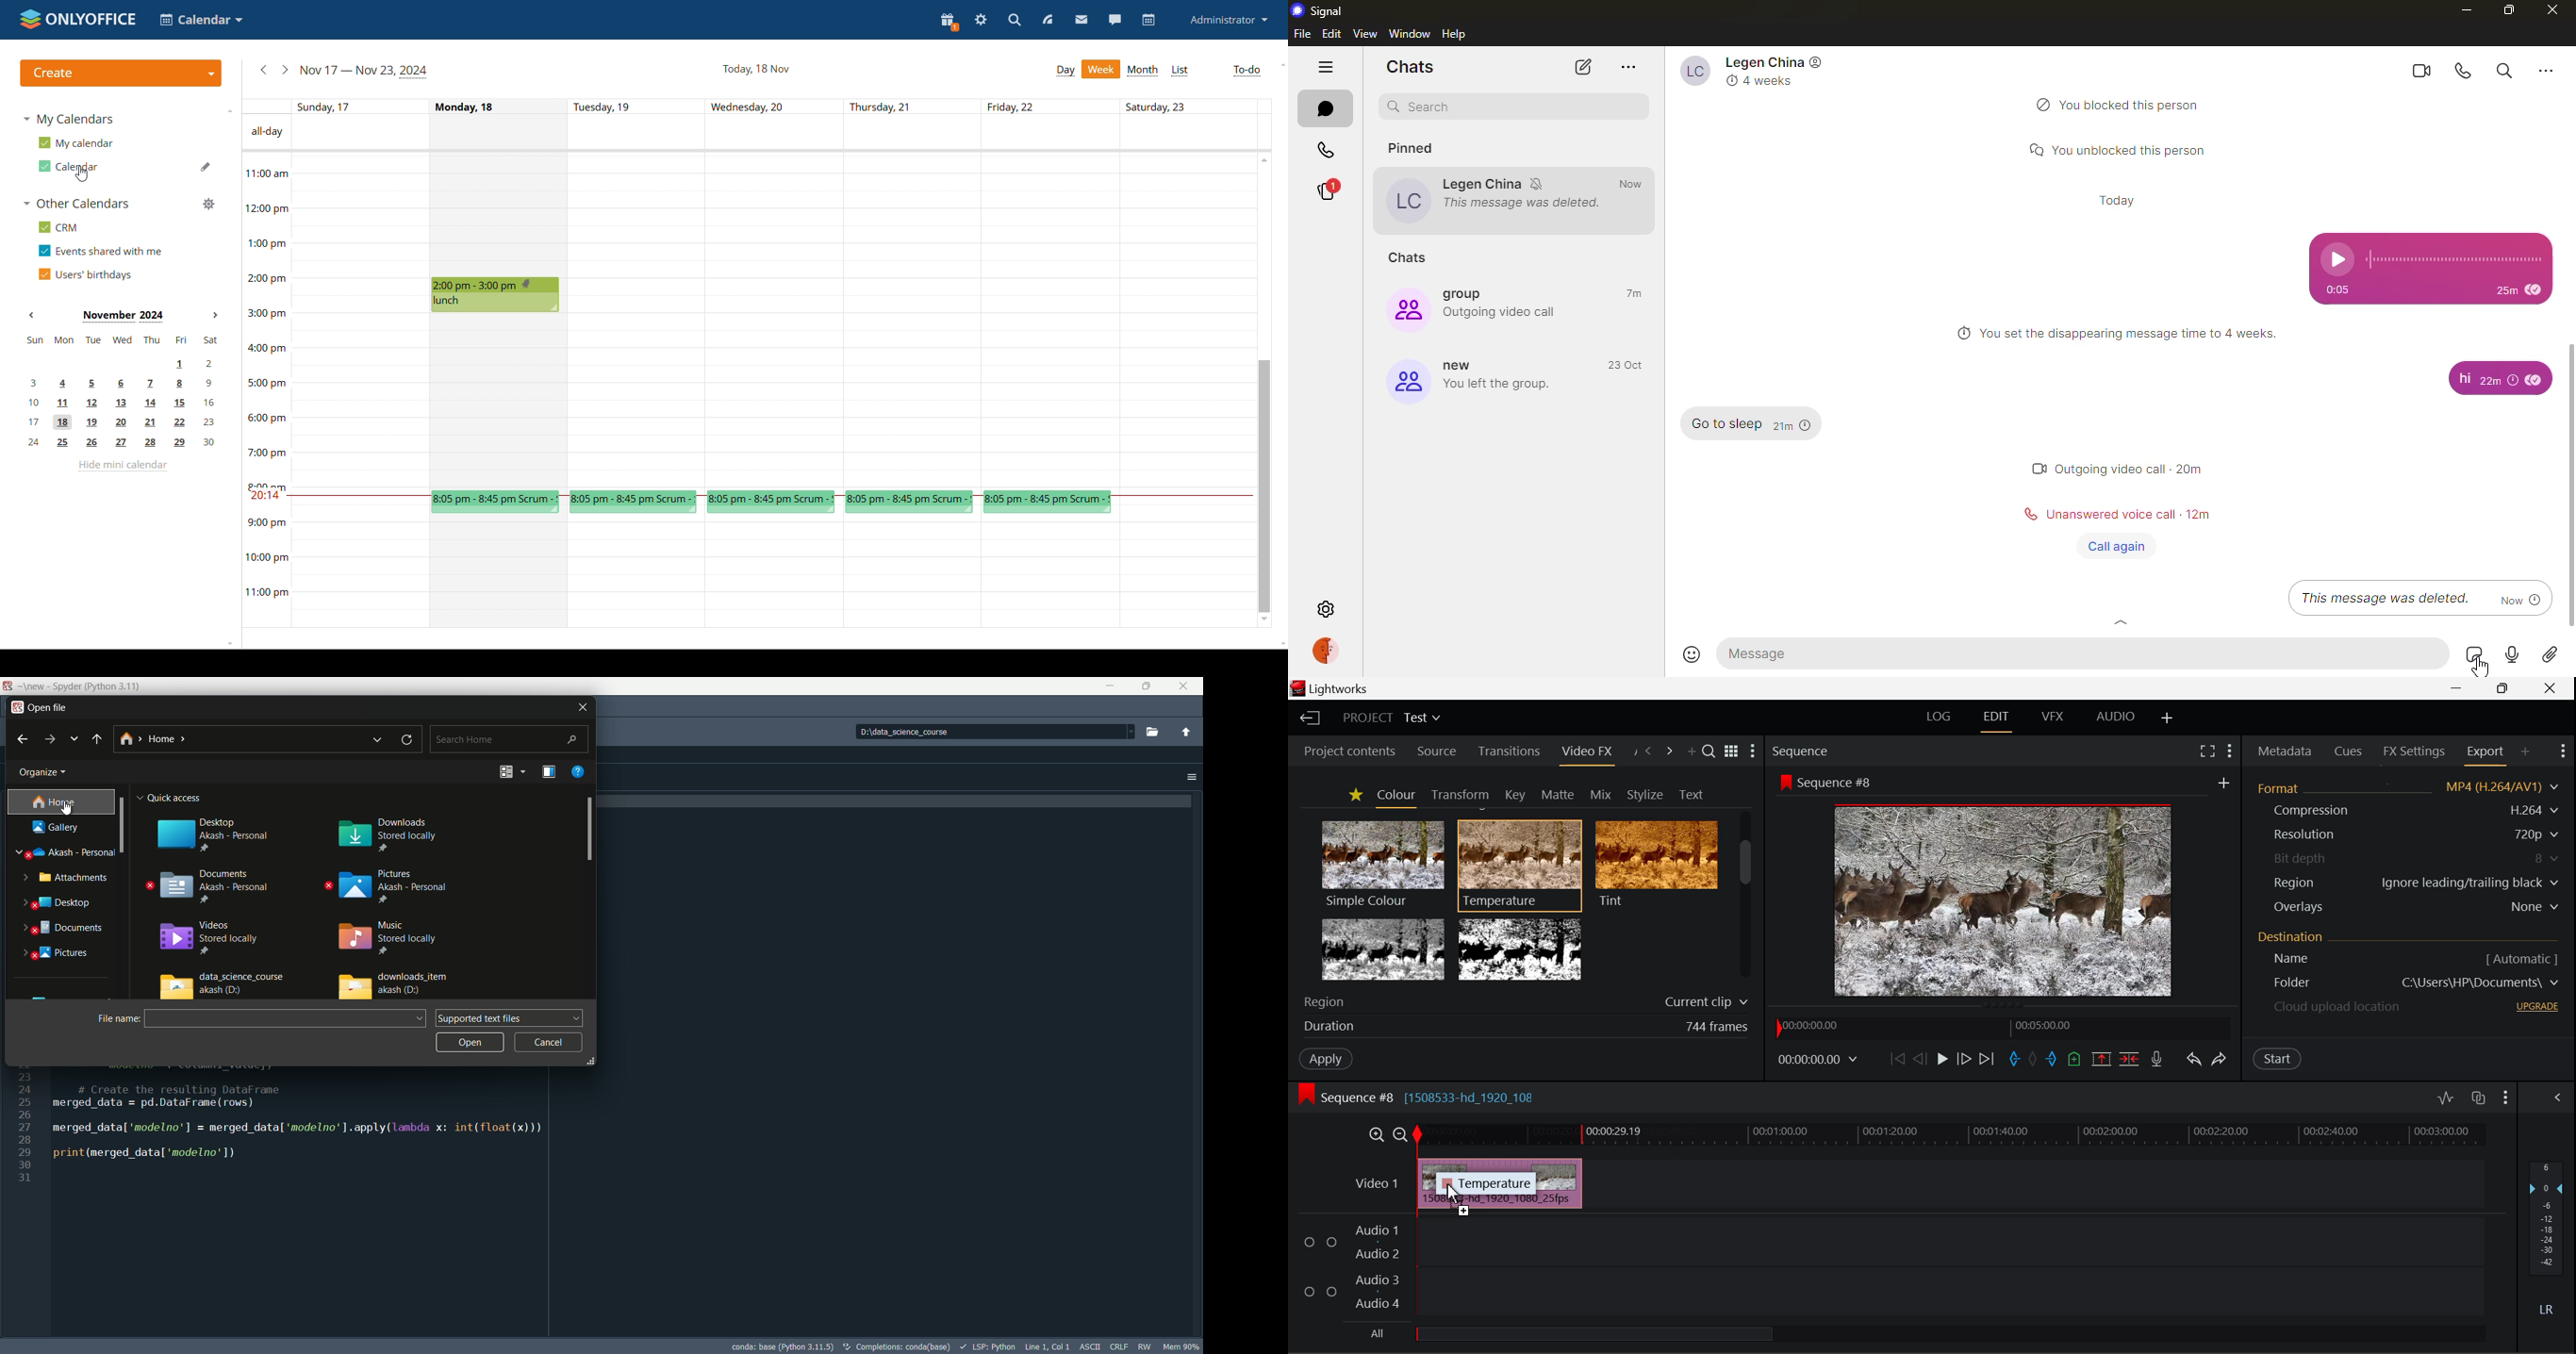 This screenshot has width=2576, height=1372. Describe the element at coordinates (55, 802) in the screenshot. I see `home` at that location.